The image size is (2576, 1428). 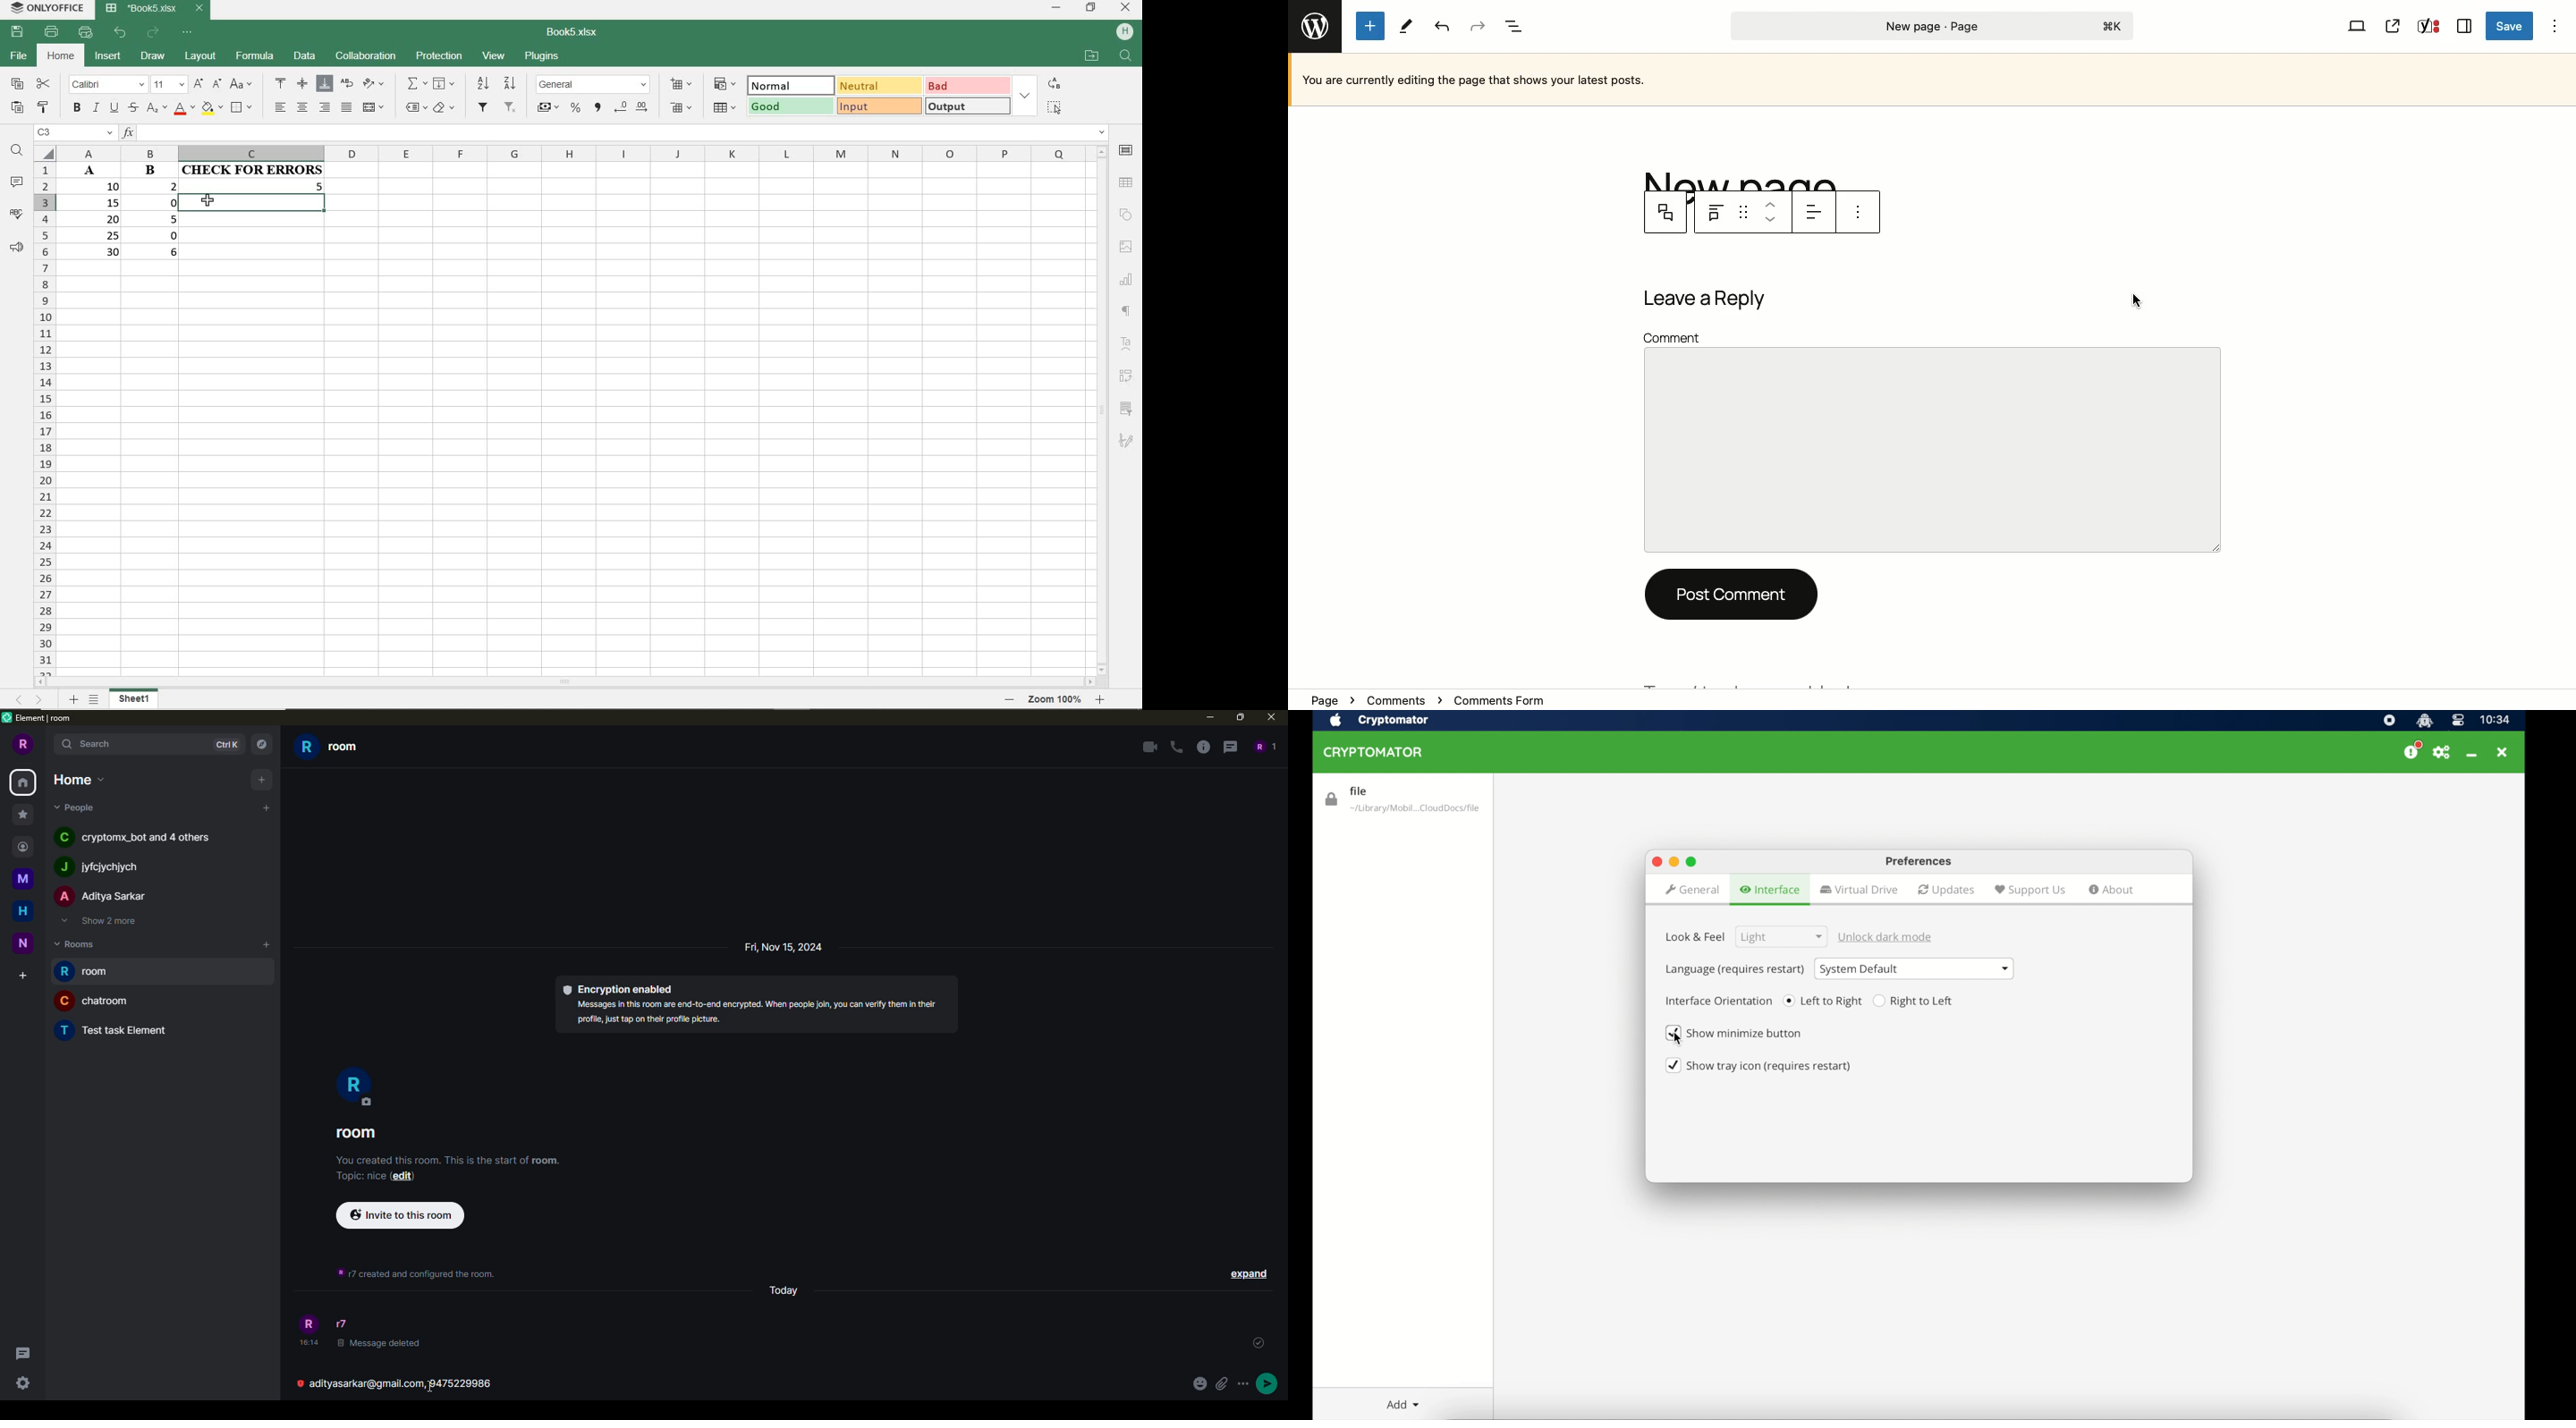 I want to click on INSERT CELLS, so click(x=681, y=84).